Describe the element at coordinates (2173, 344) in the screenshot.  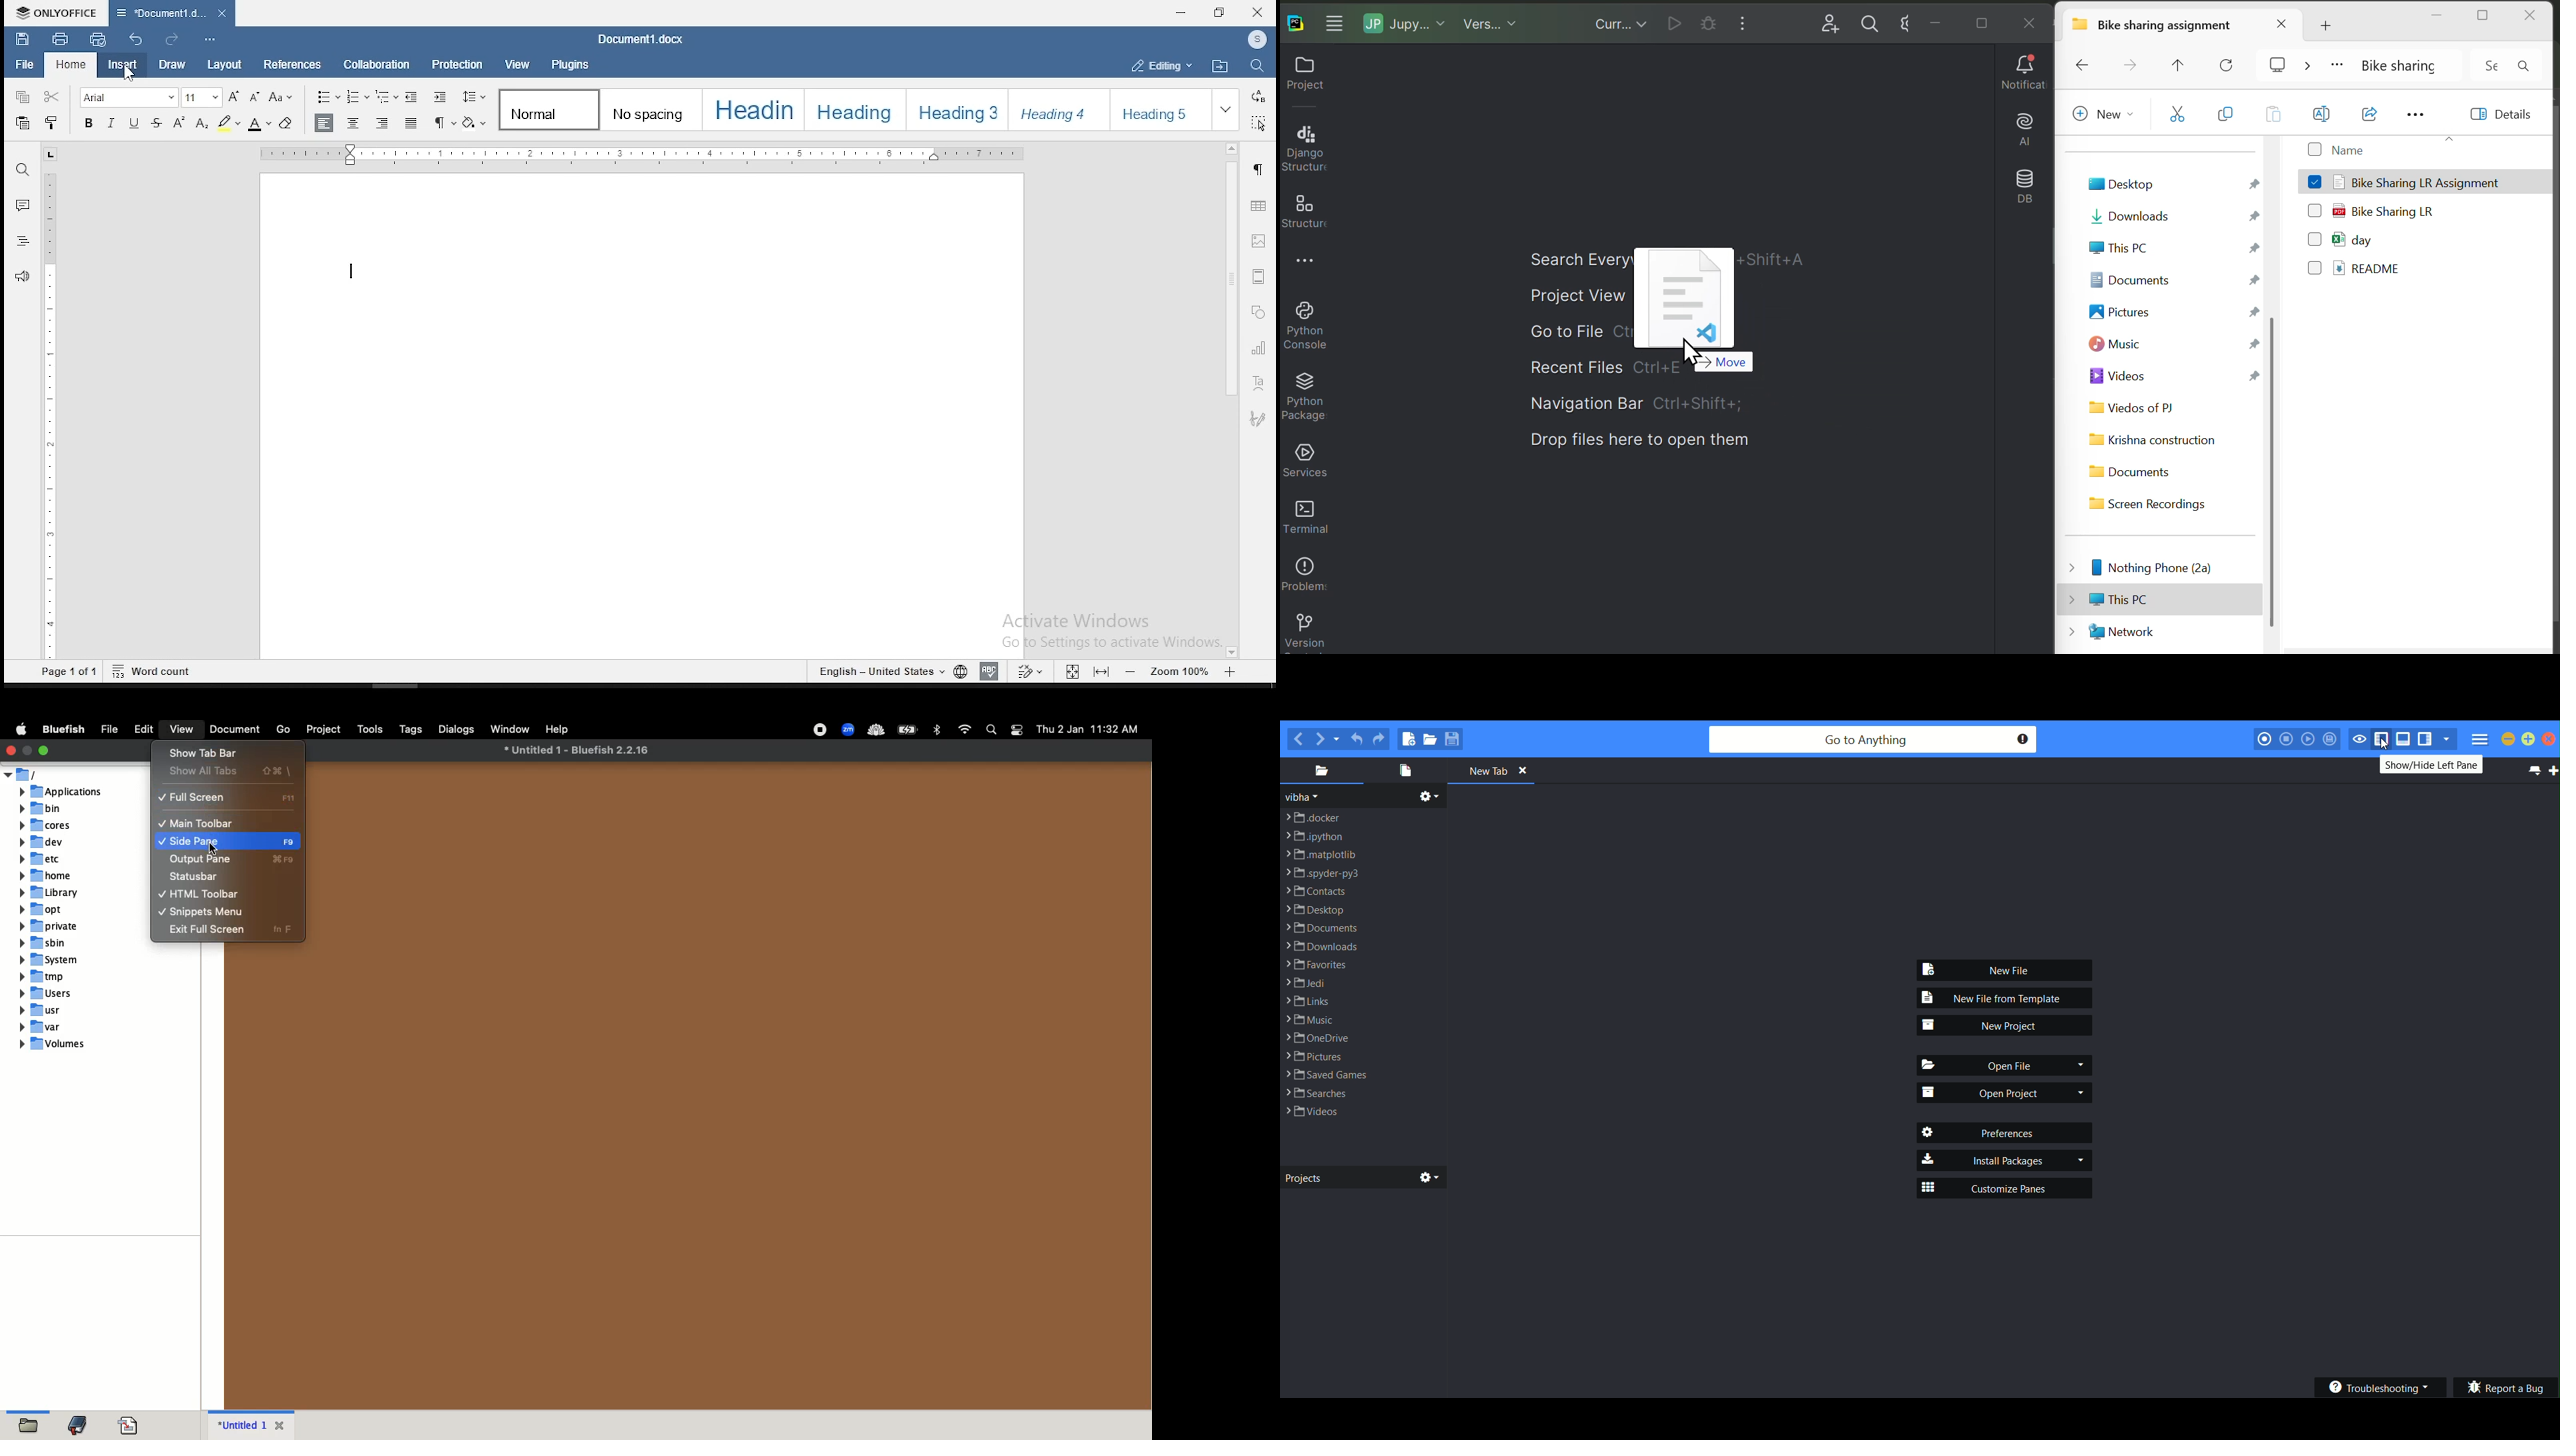
I see `Music` at that location.